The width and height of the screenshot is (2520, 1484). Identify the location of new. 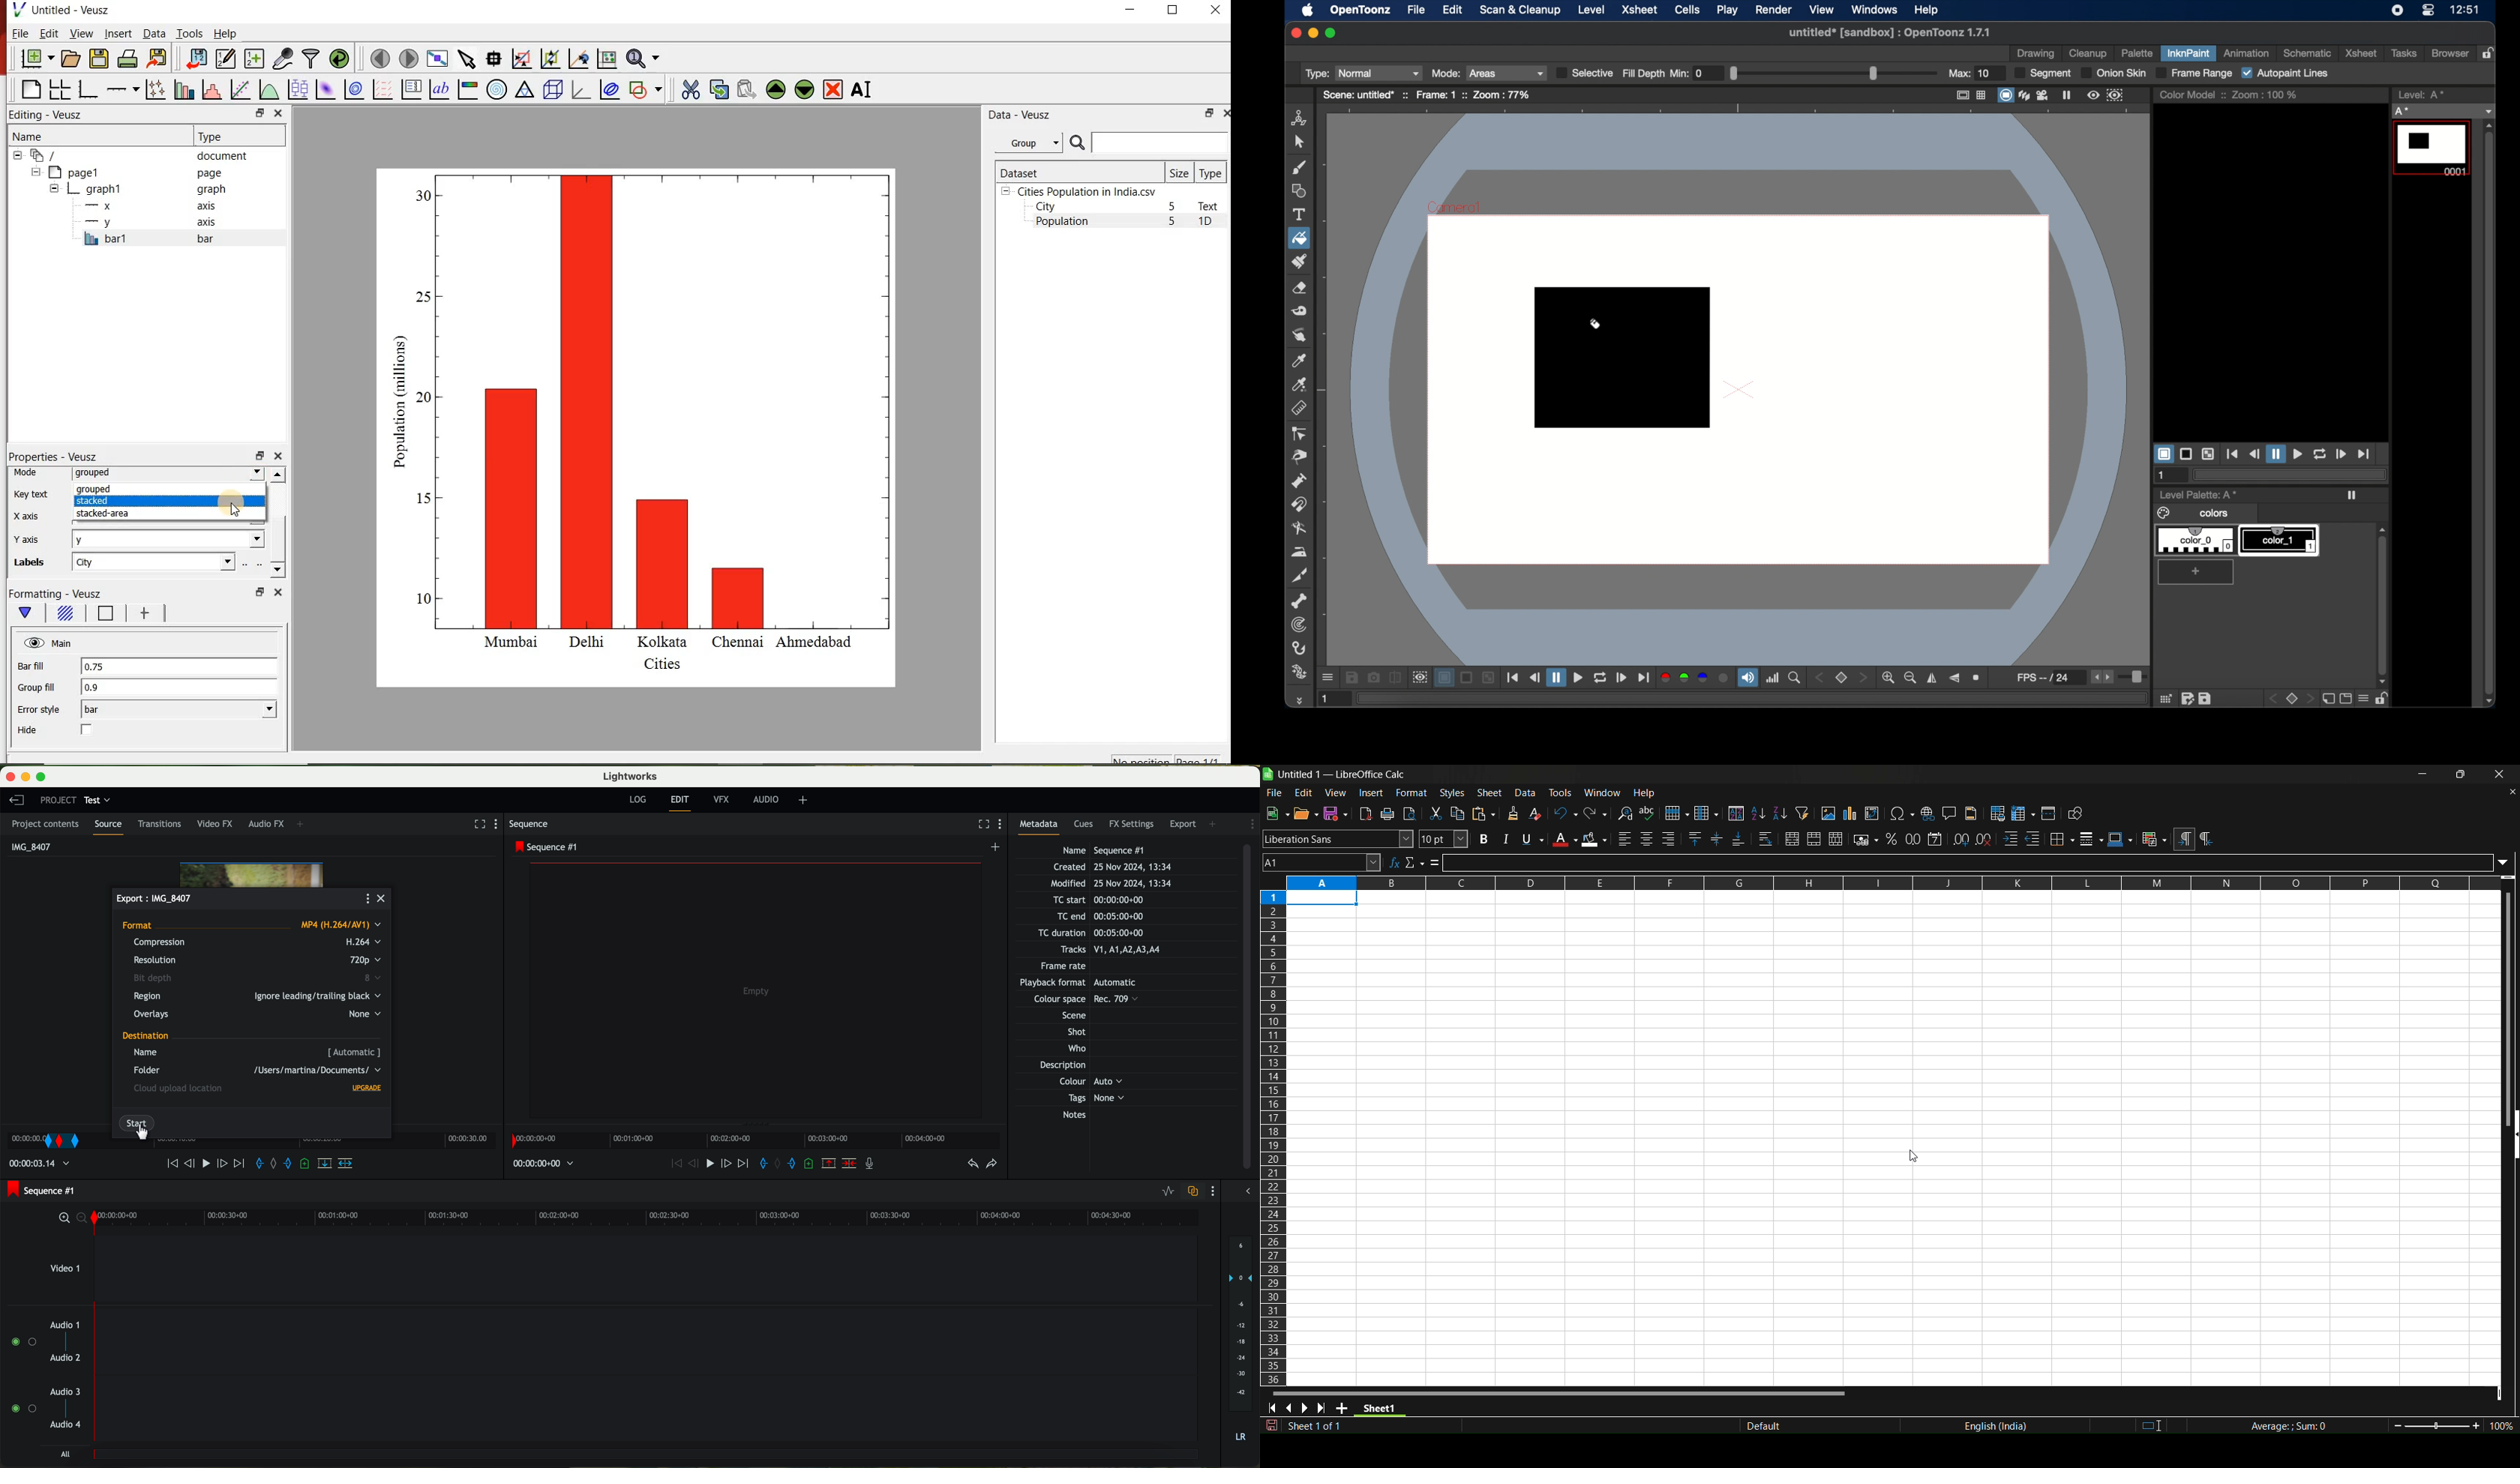
(1277, 813).